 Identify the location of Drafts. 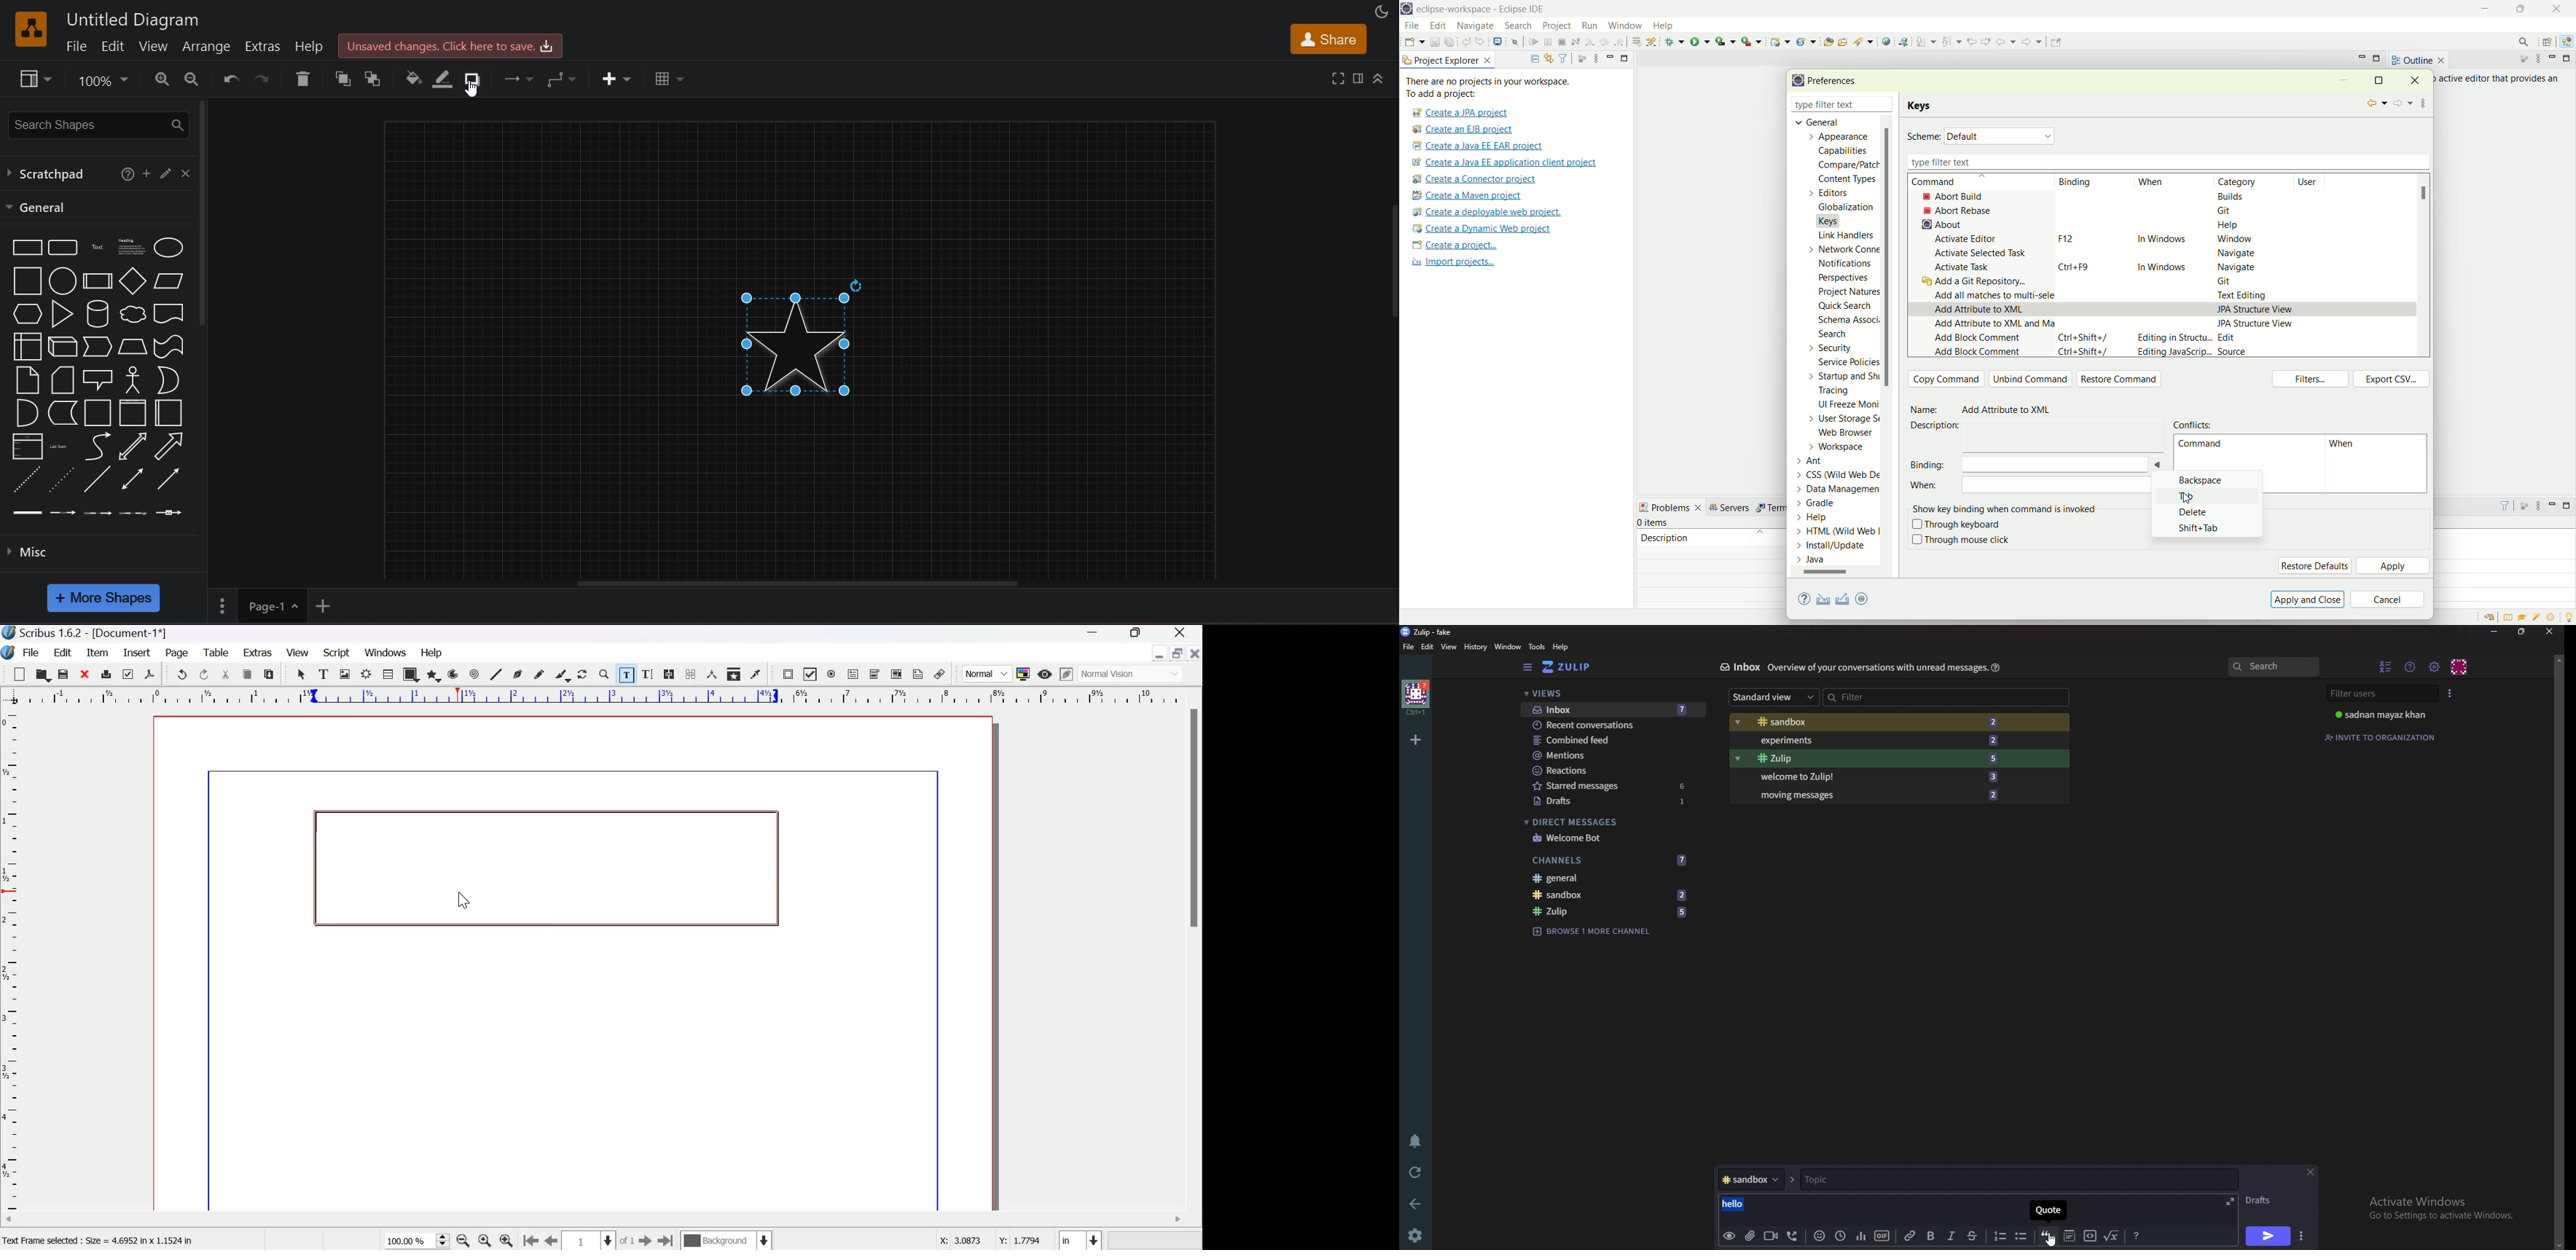
(1584, 802).